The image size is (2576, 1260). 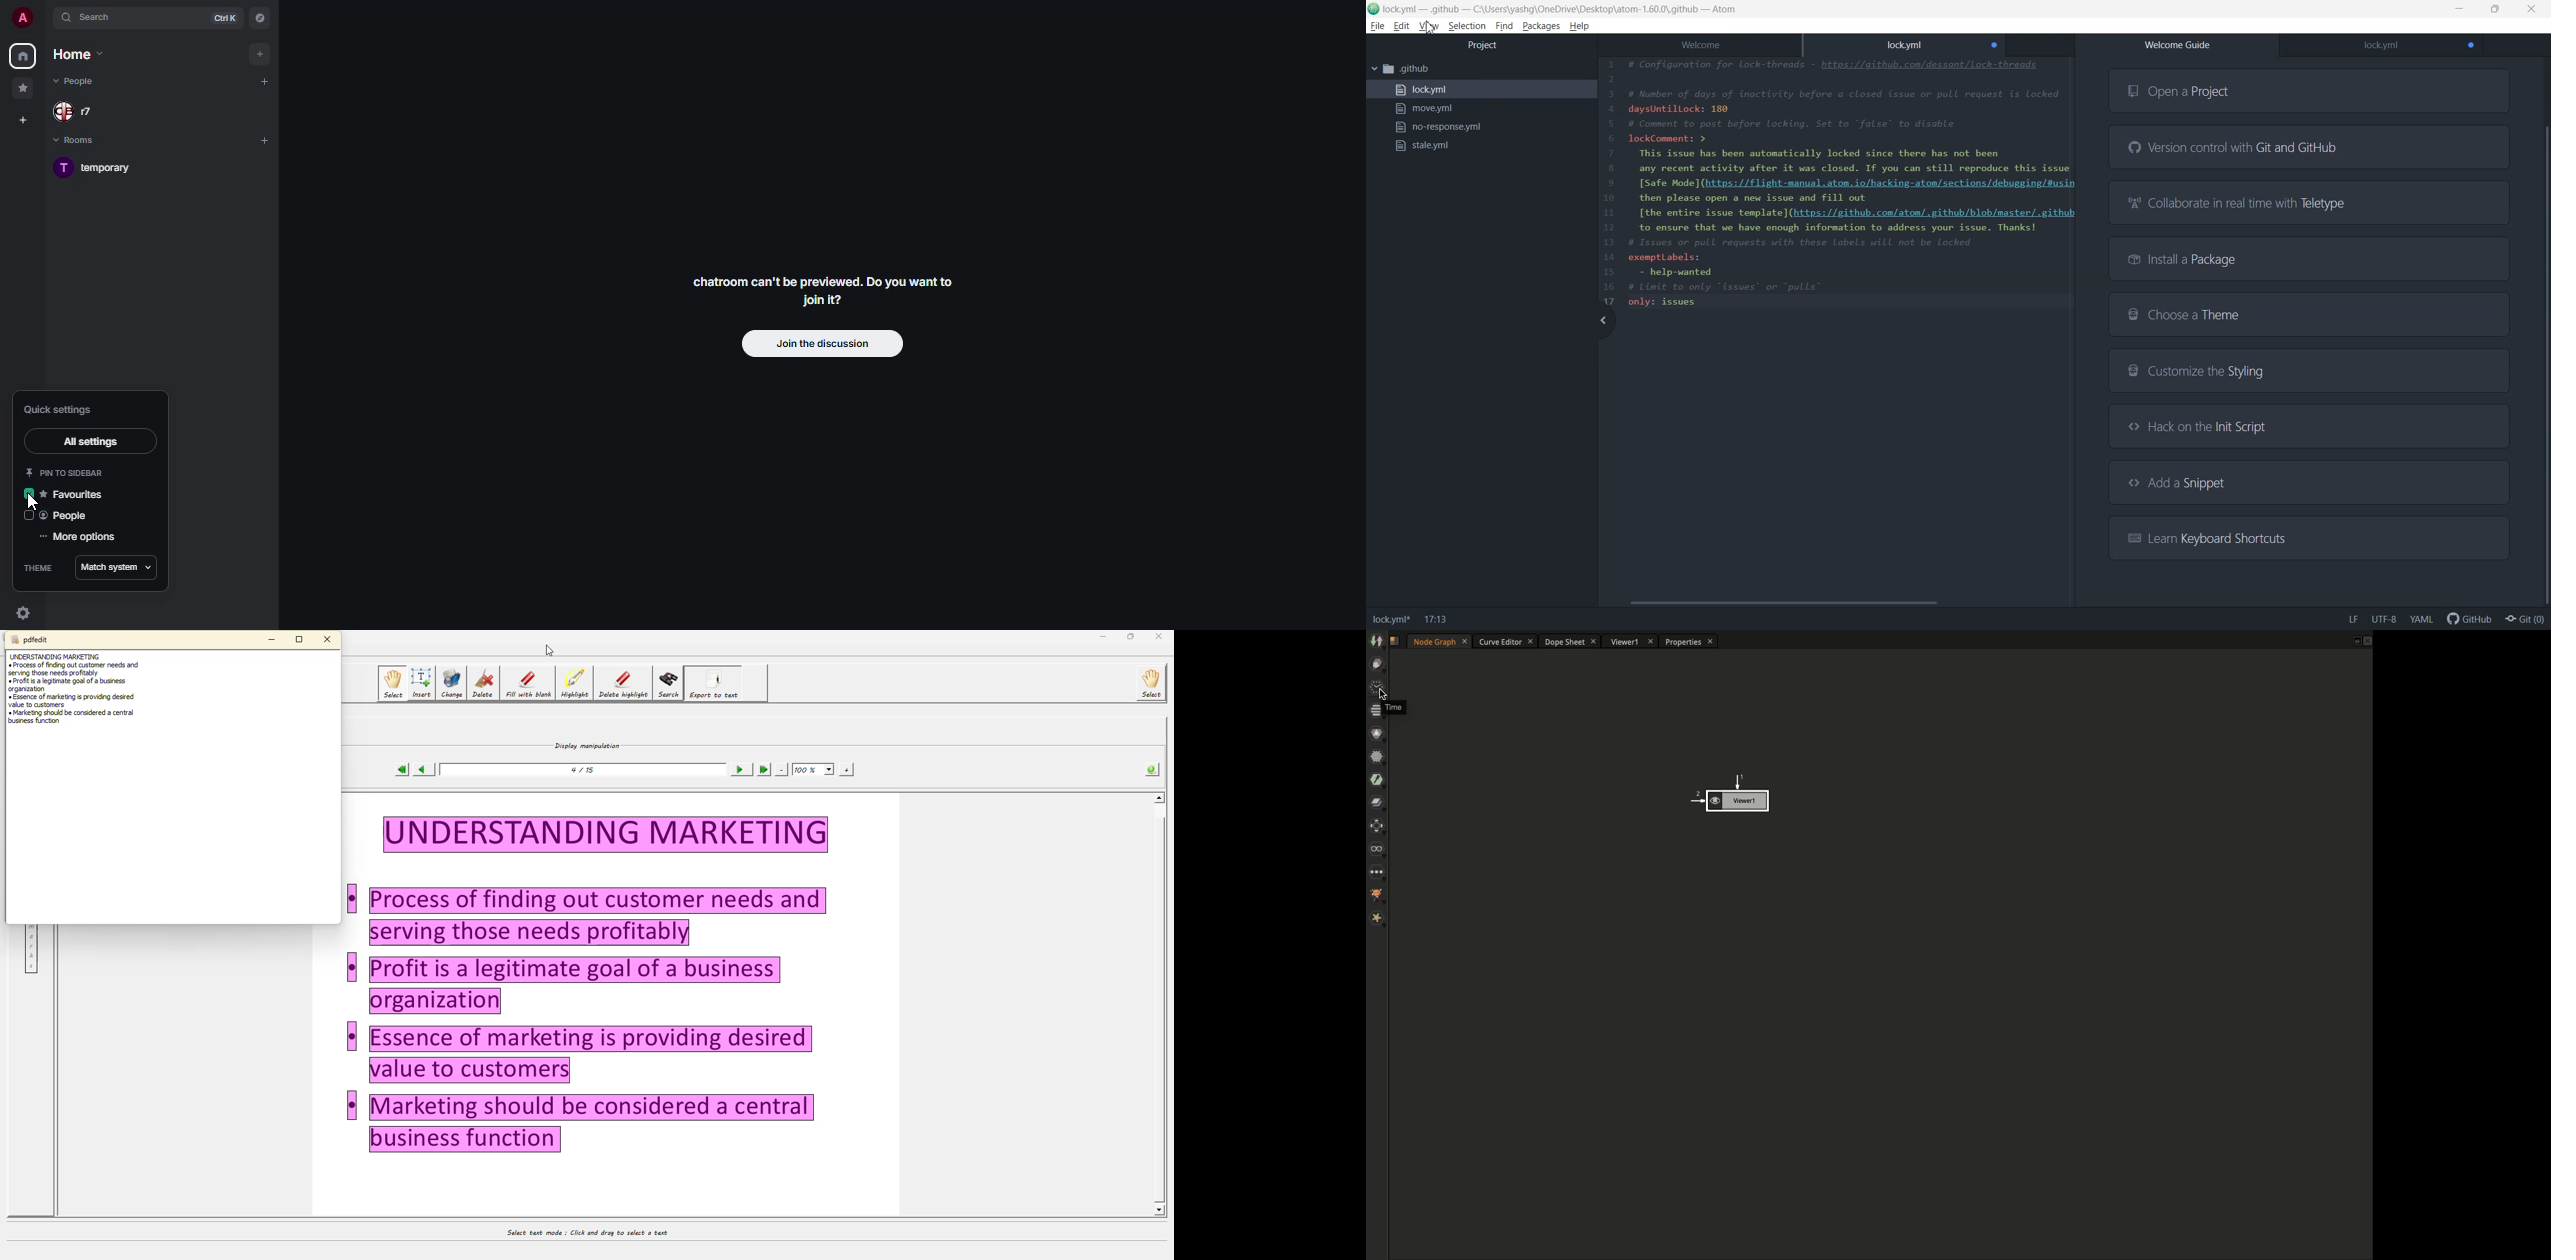 What do you see at coordinates (24, 612) in the screenshot?
I see `quick settings` at bounding box center [24, 612].